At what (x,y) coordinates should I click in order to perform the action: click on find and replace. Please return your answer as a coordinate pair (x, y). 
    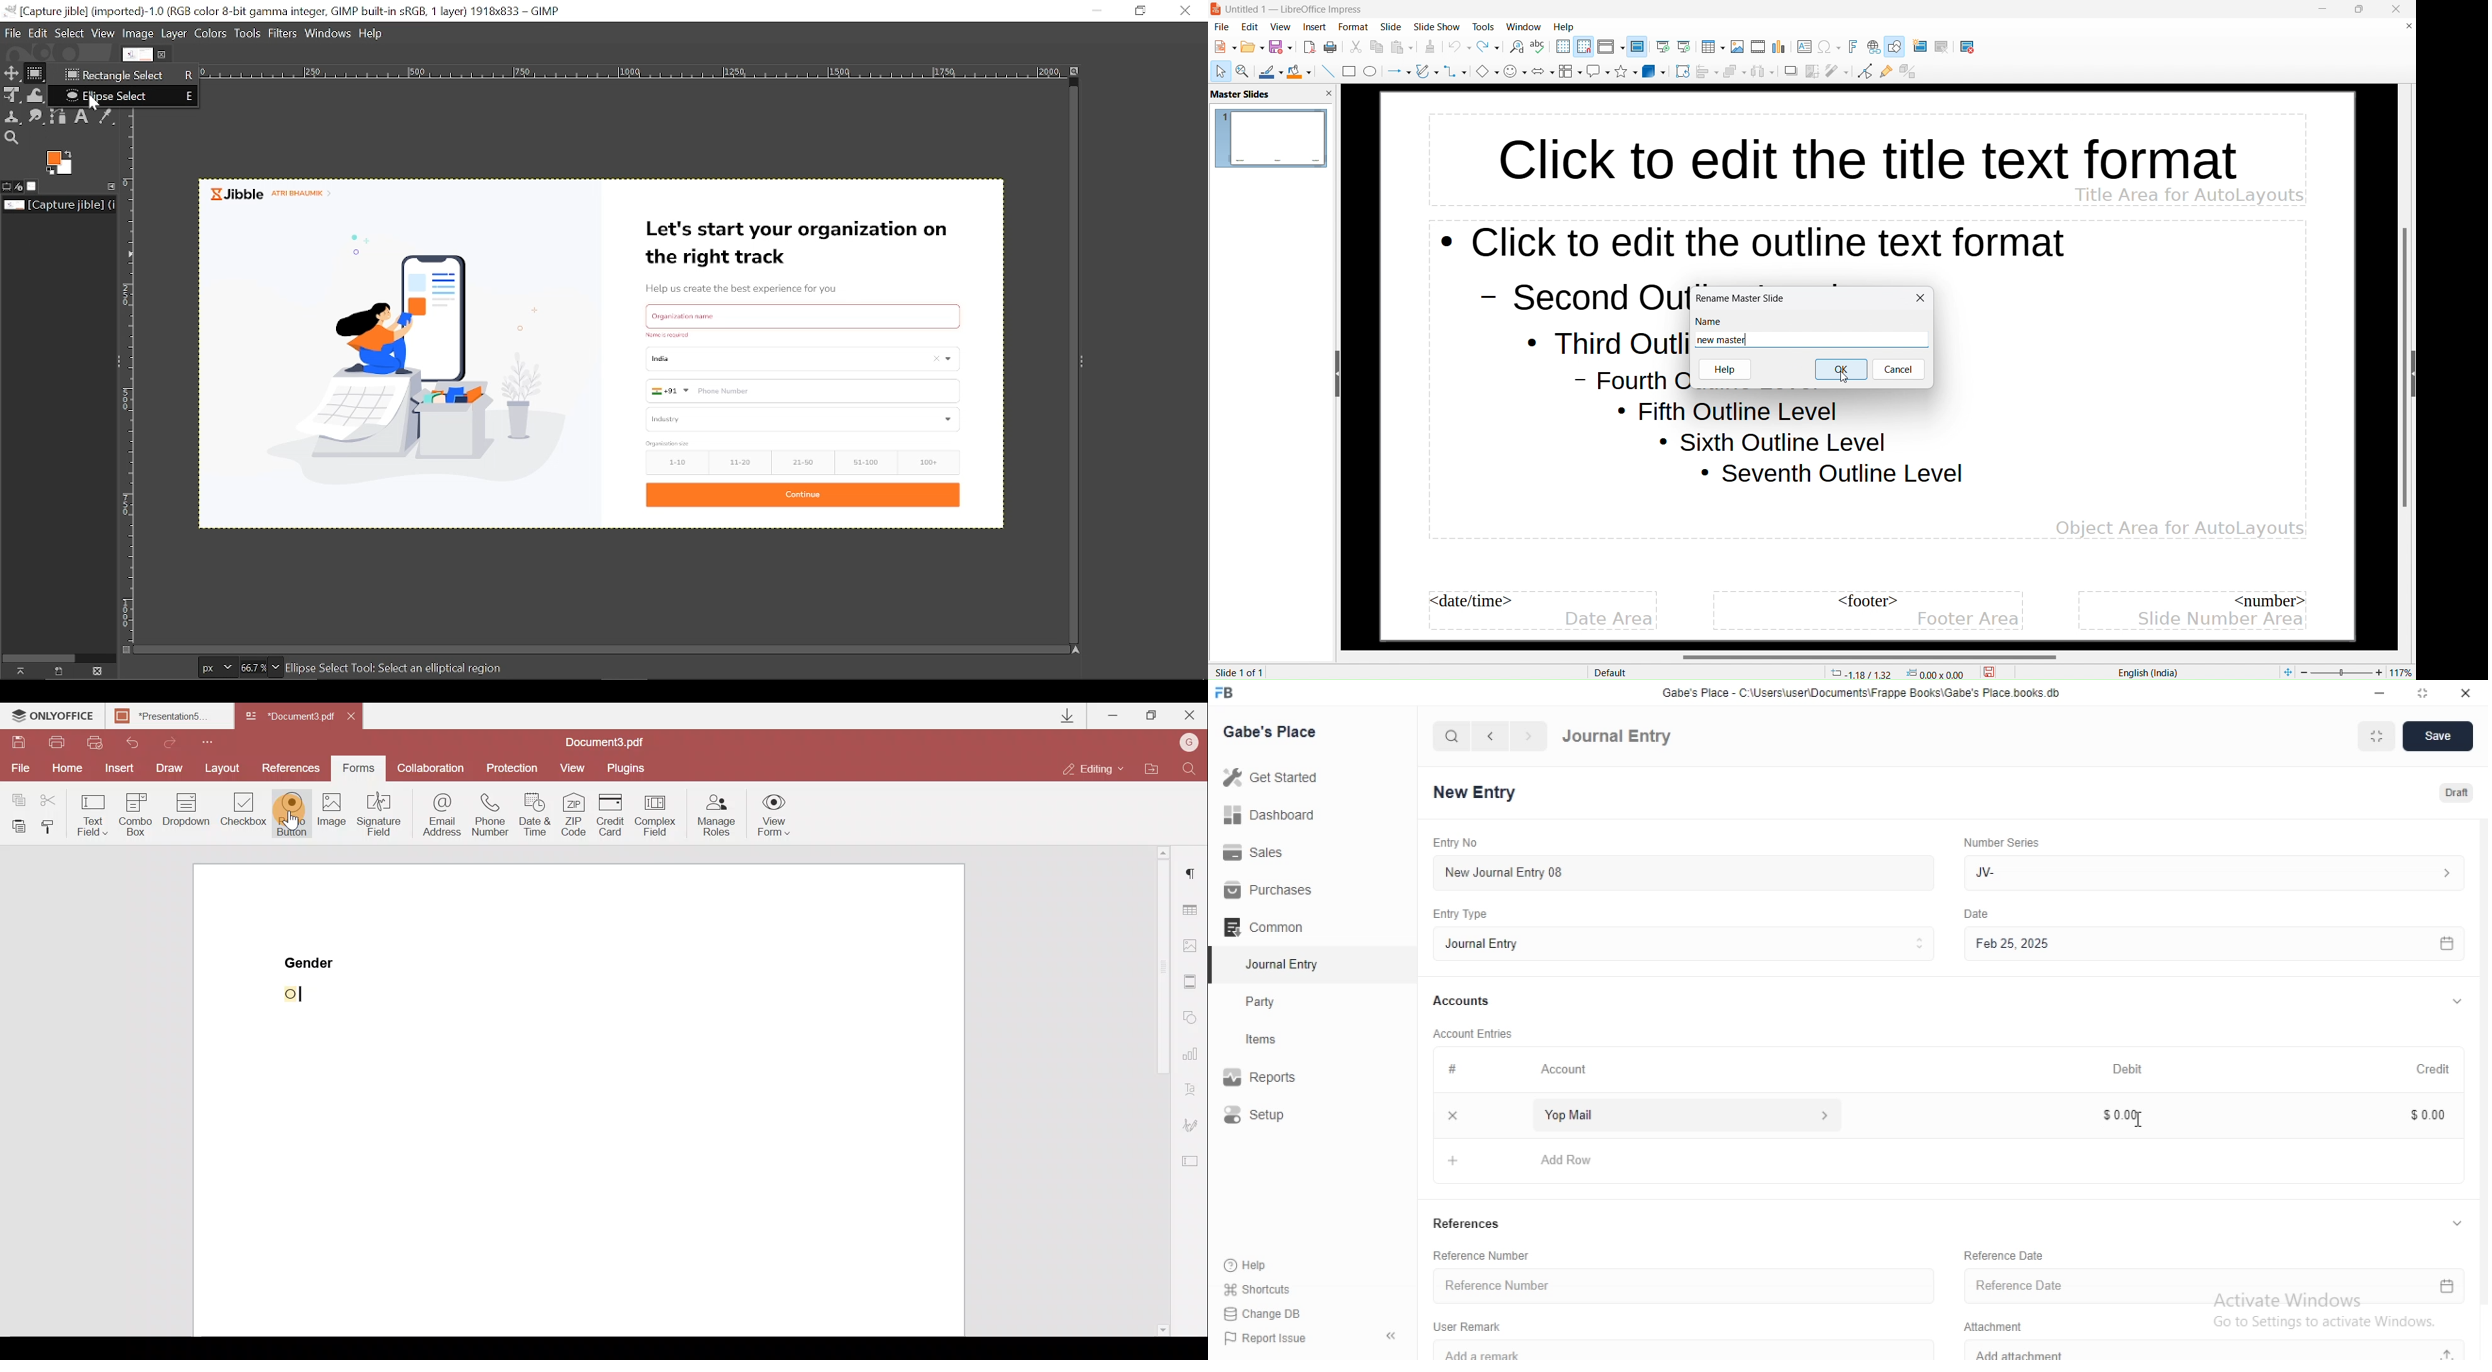
    Looking at the image, I should click on (1517, 47).